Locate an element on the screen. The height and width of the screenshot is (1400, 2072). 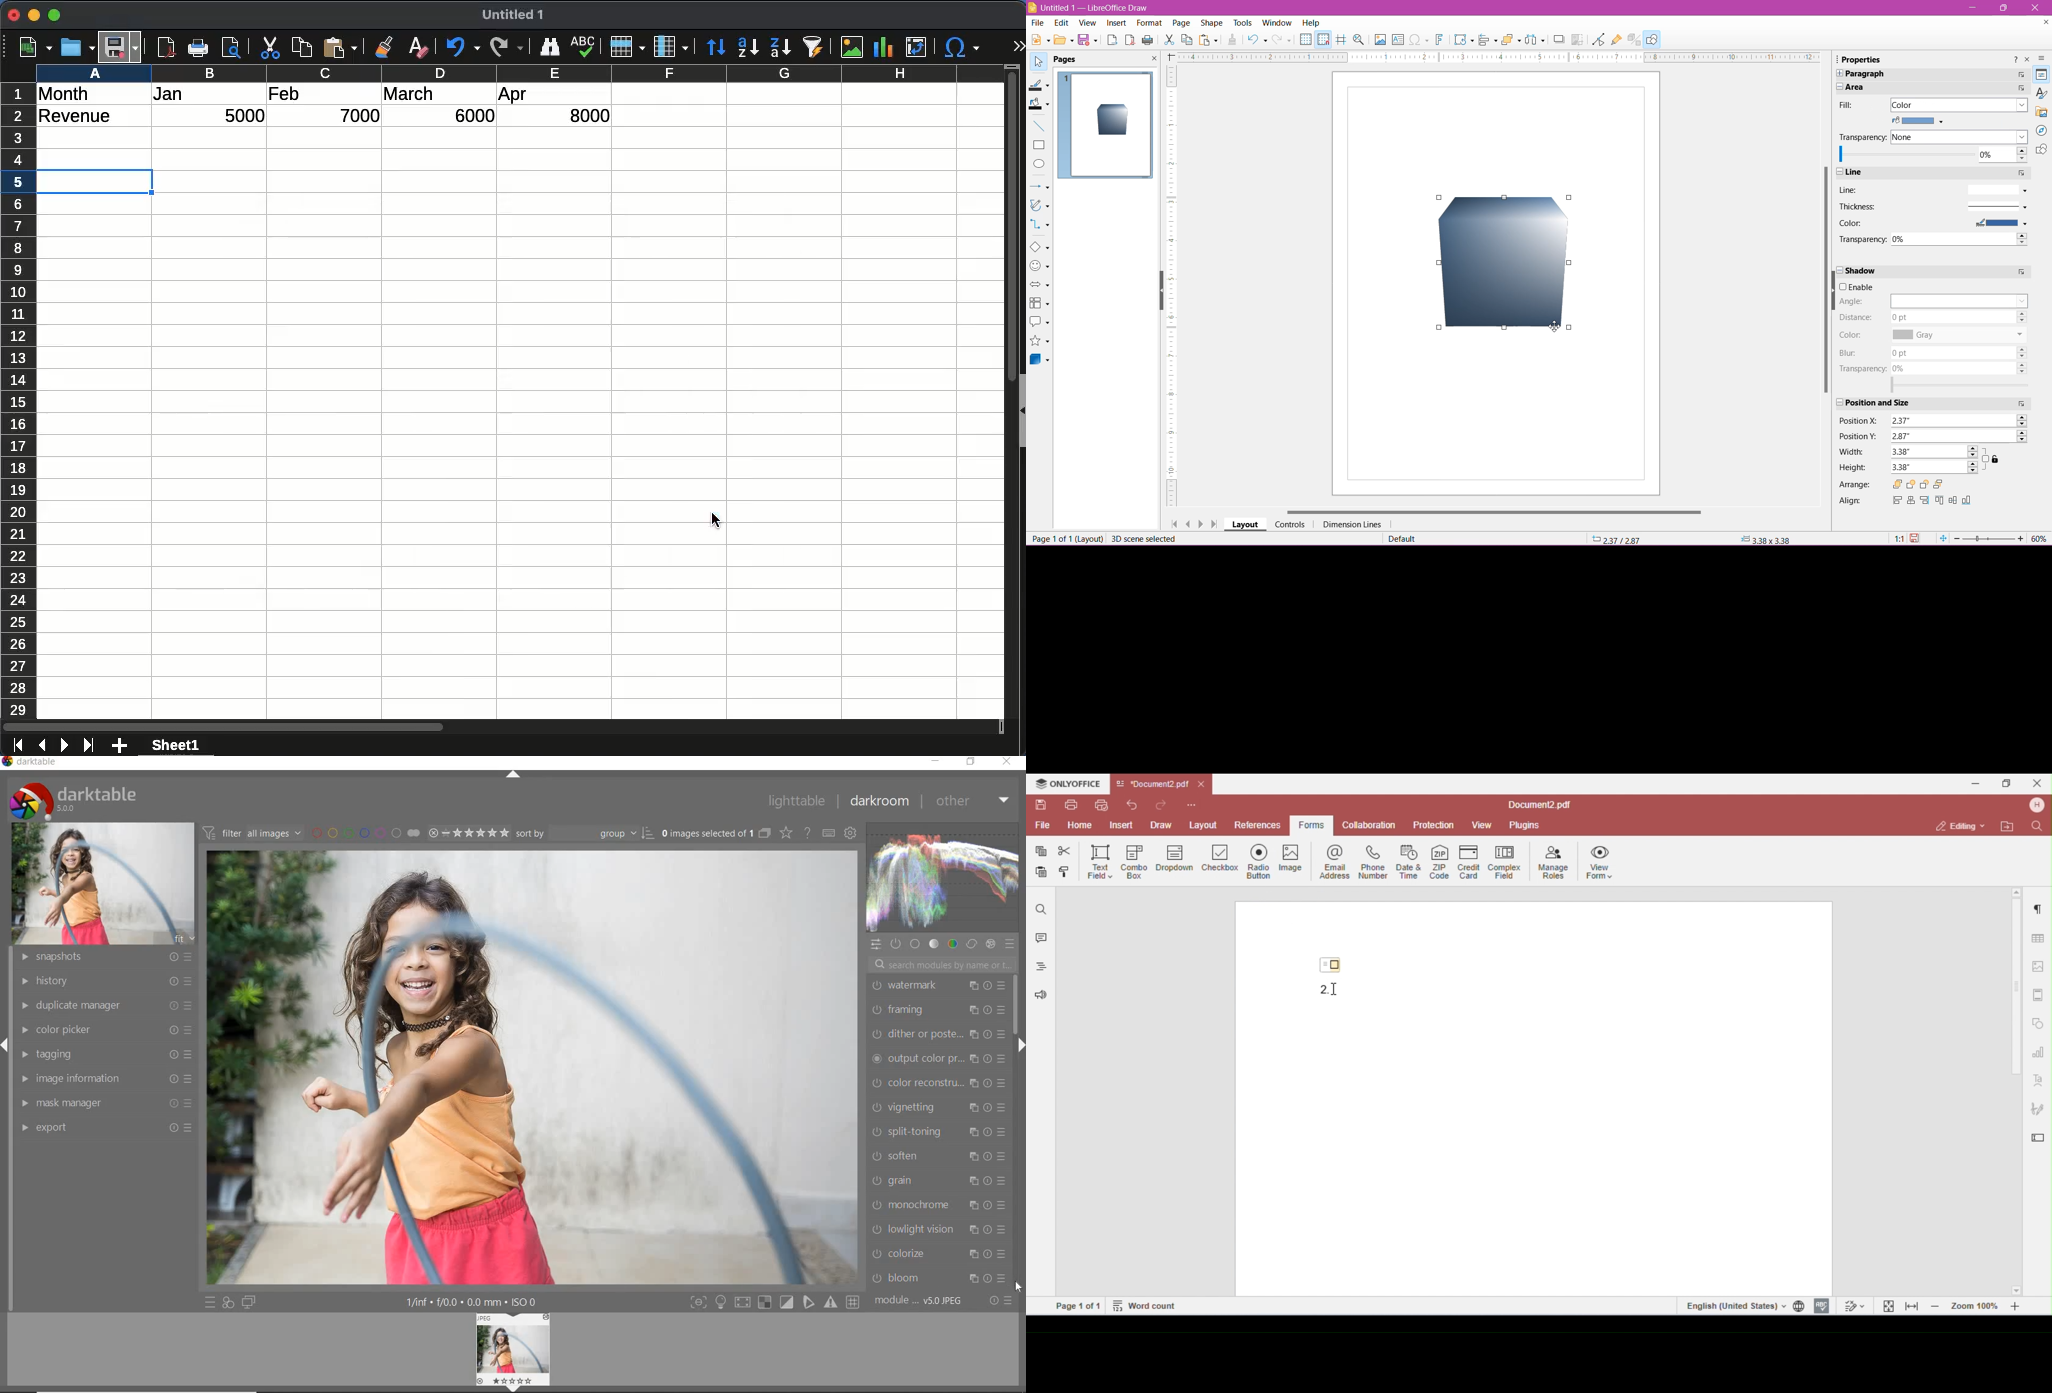
Save is located at coordinates (1088, 41).